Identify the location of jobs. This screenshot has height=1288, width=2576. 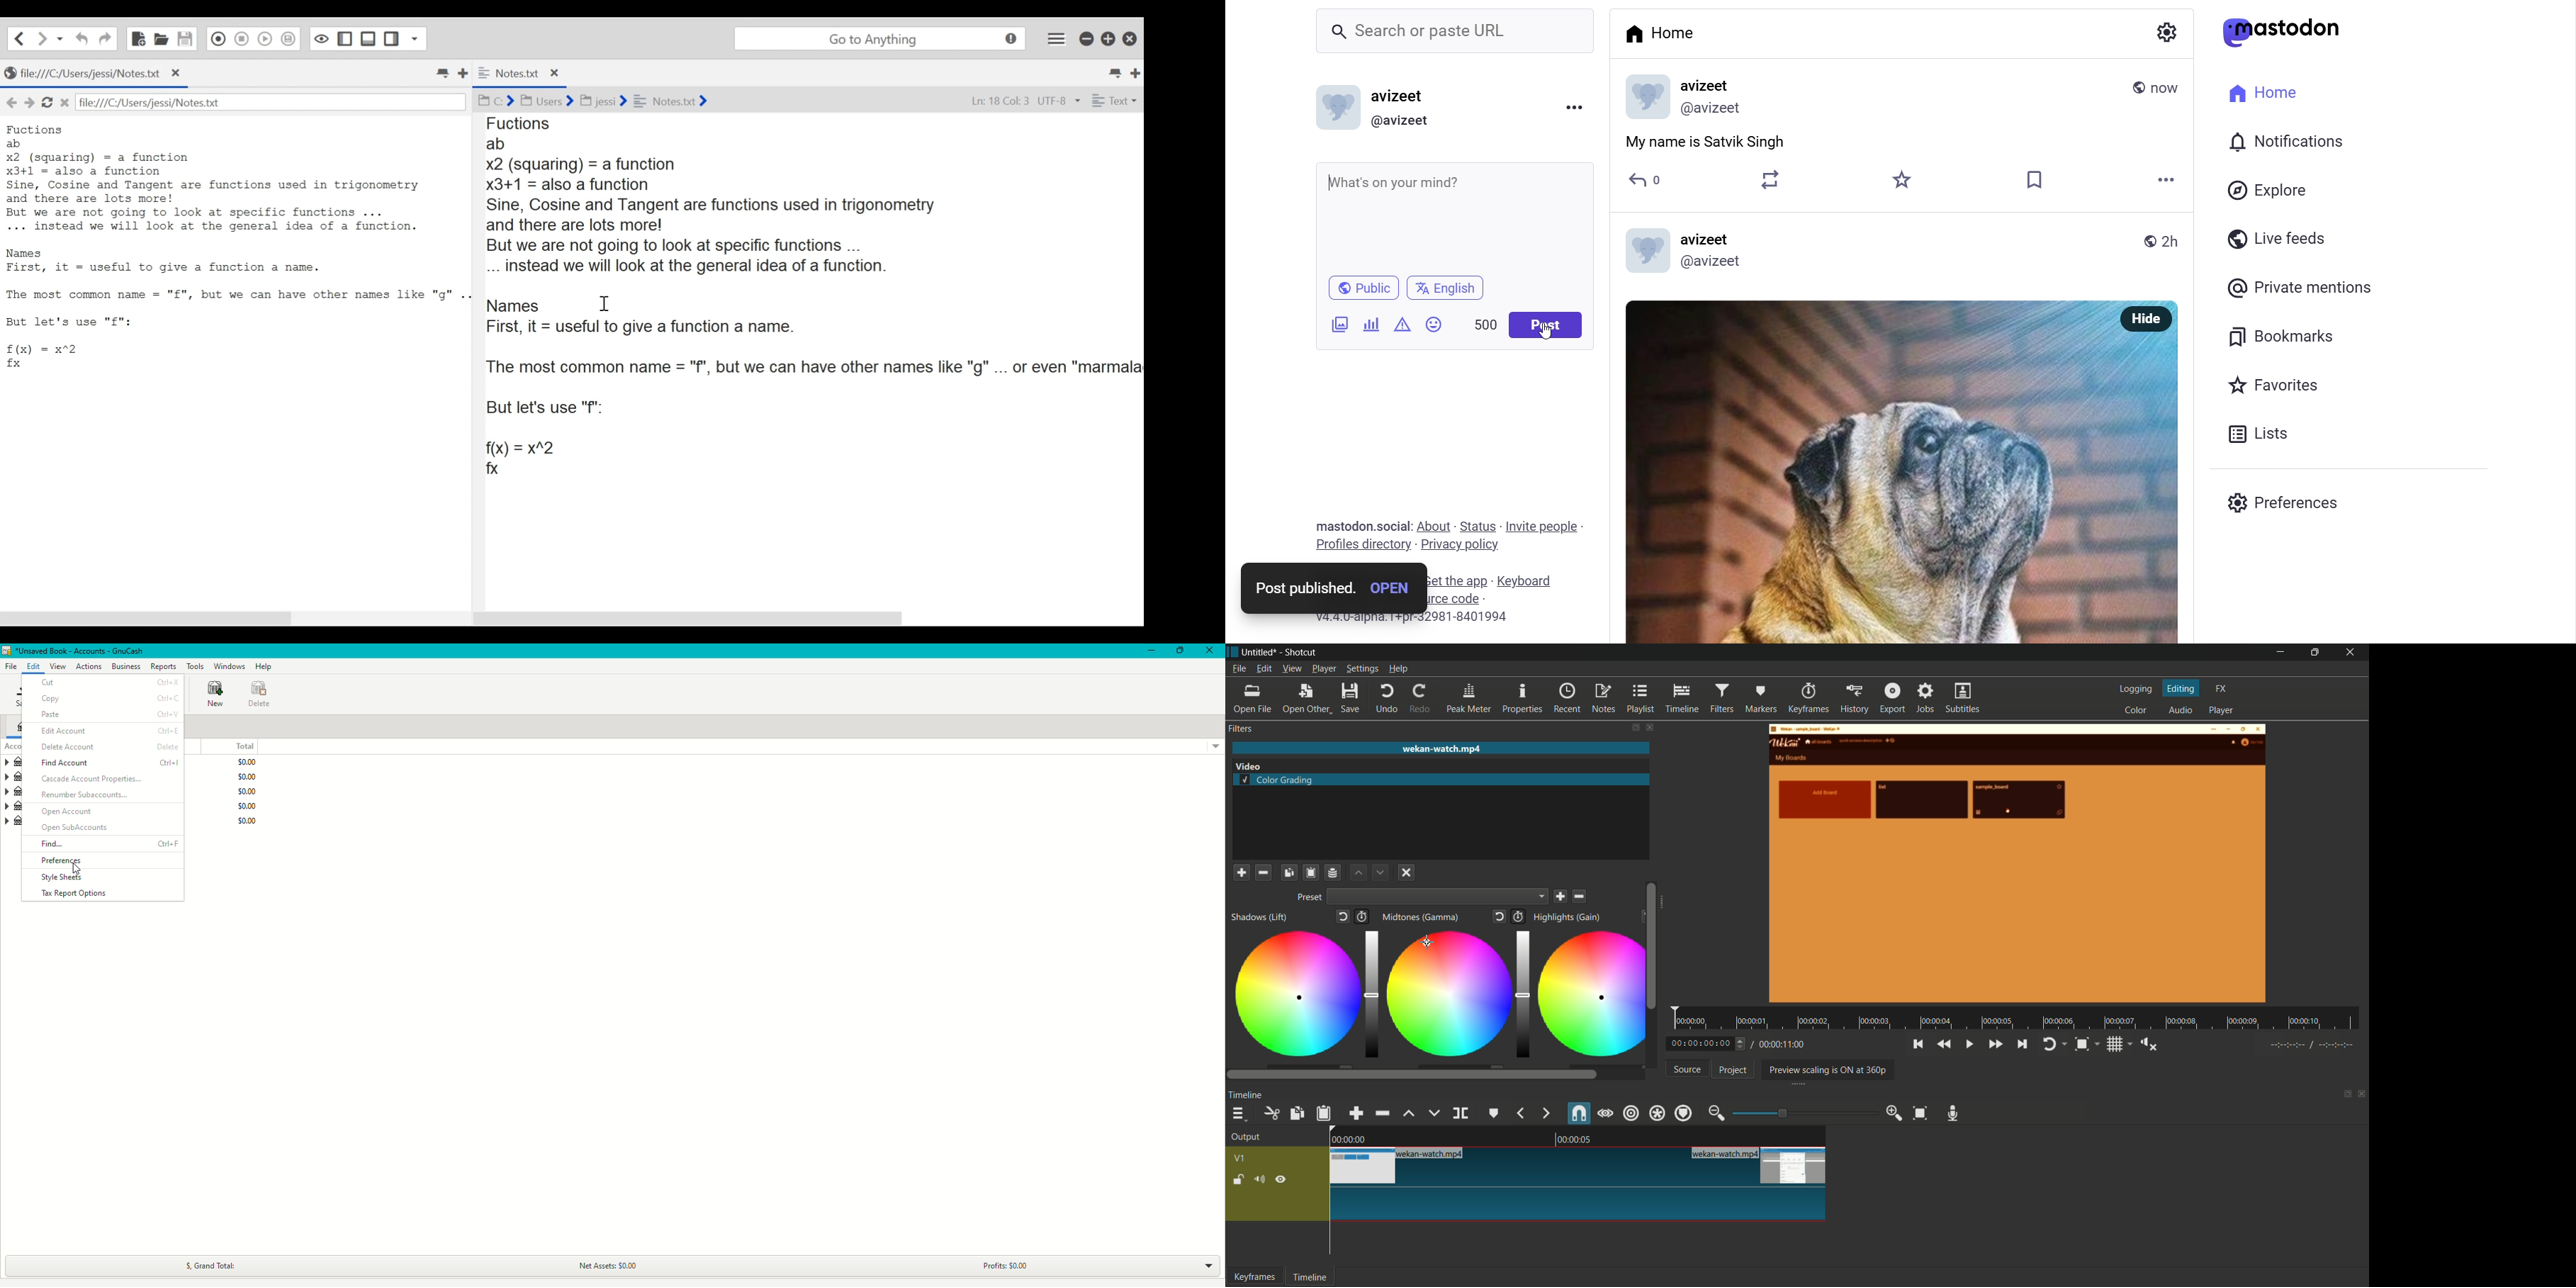
(1927, 698).